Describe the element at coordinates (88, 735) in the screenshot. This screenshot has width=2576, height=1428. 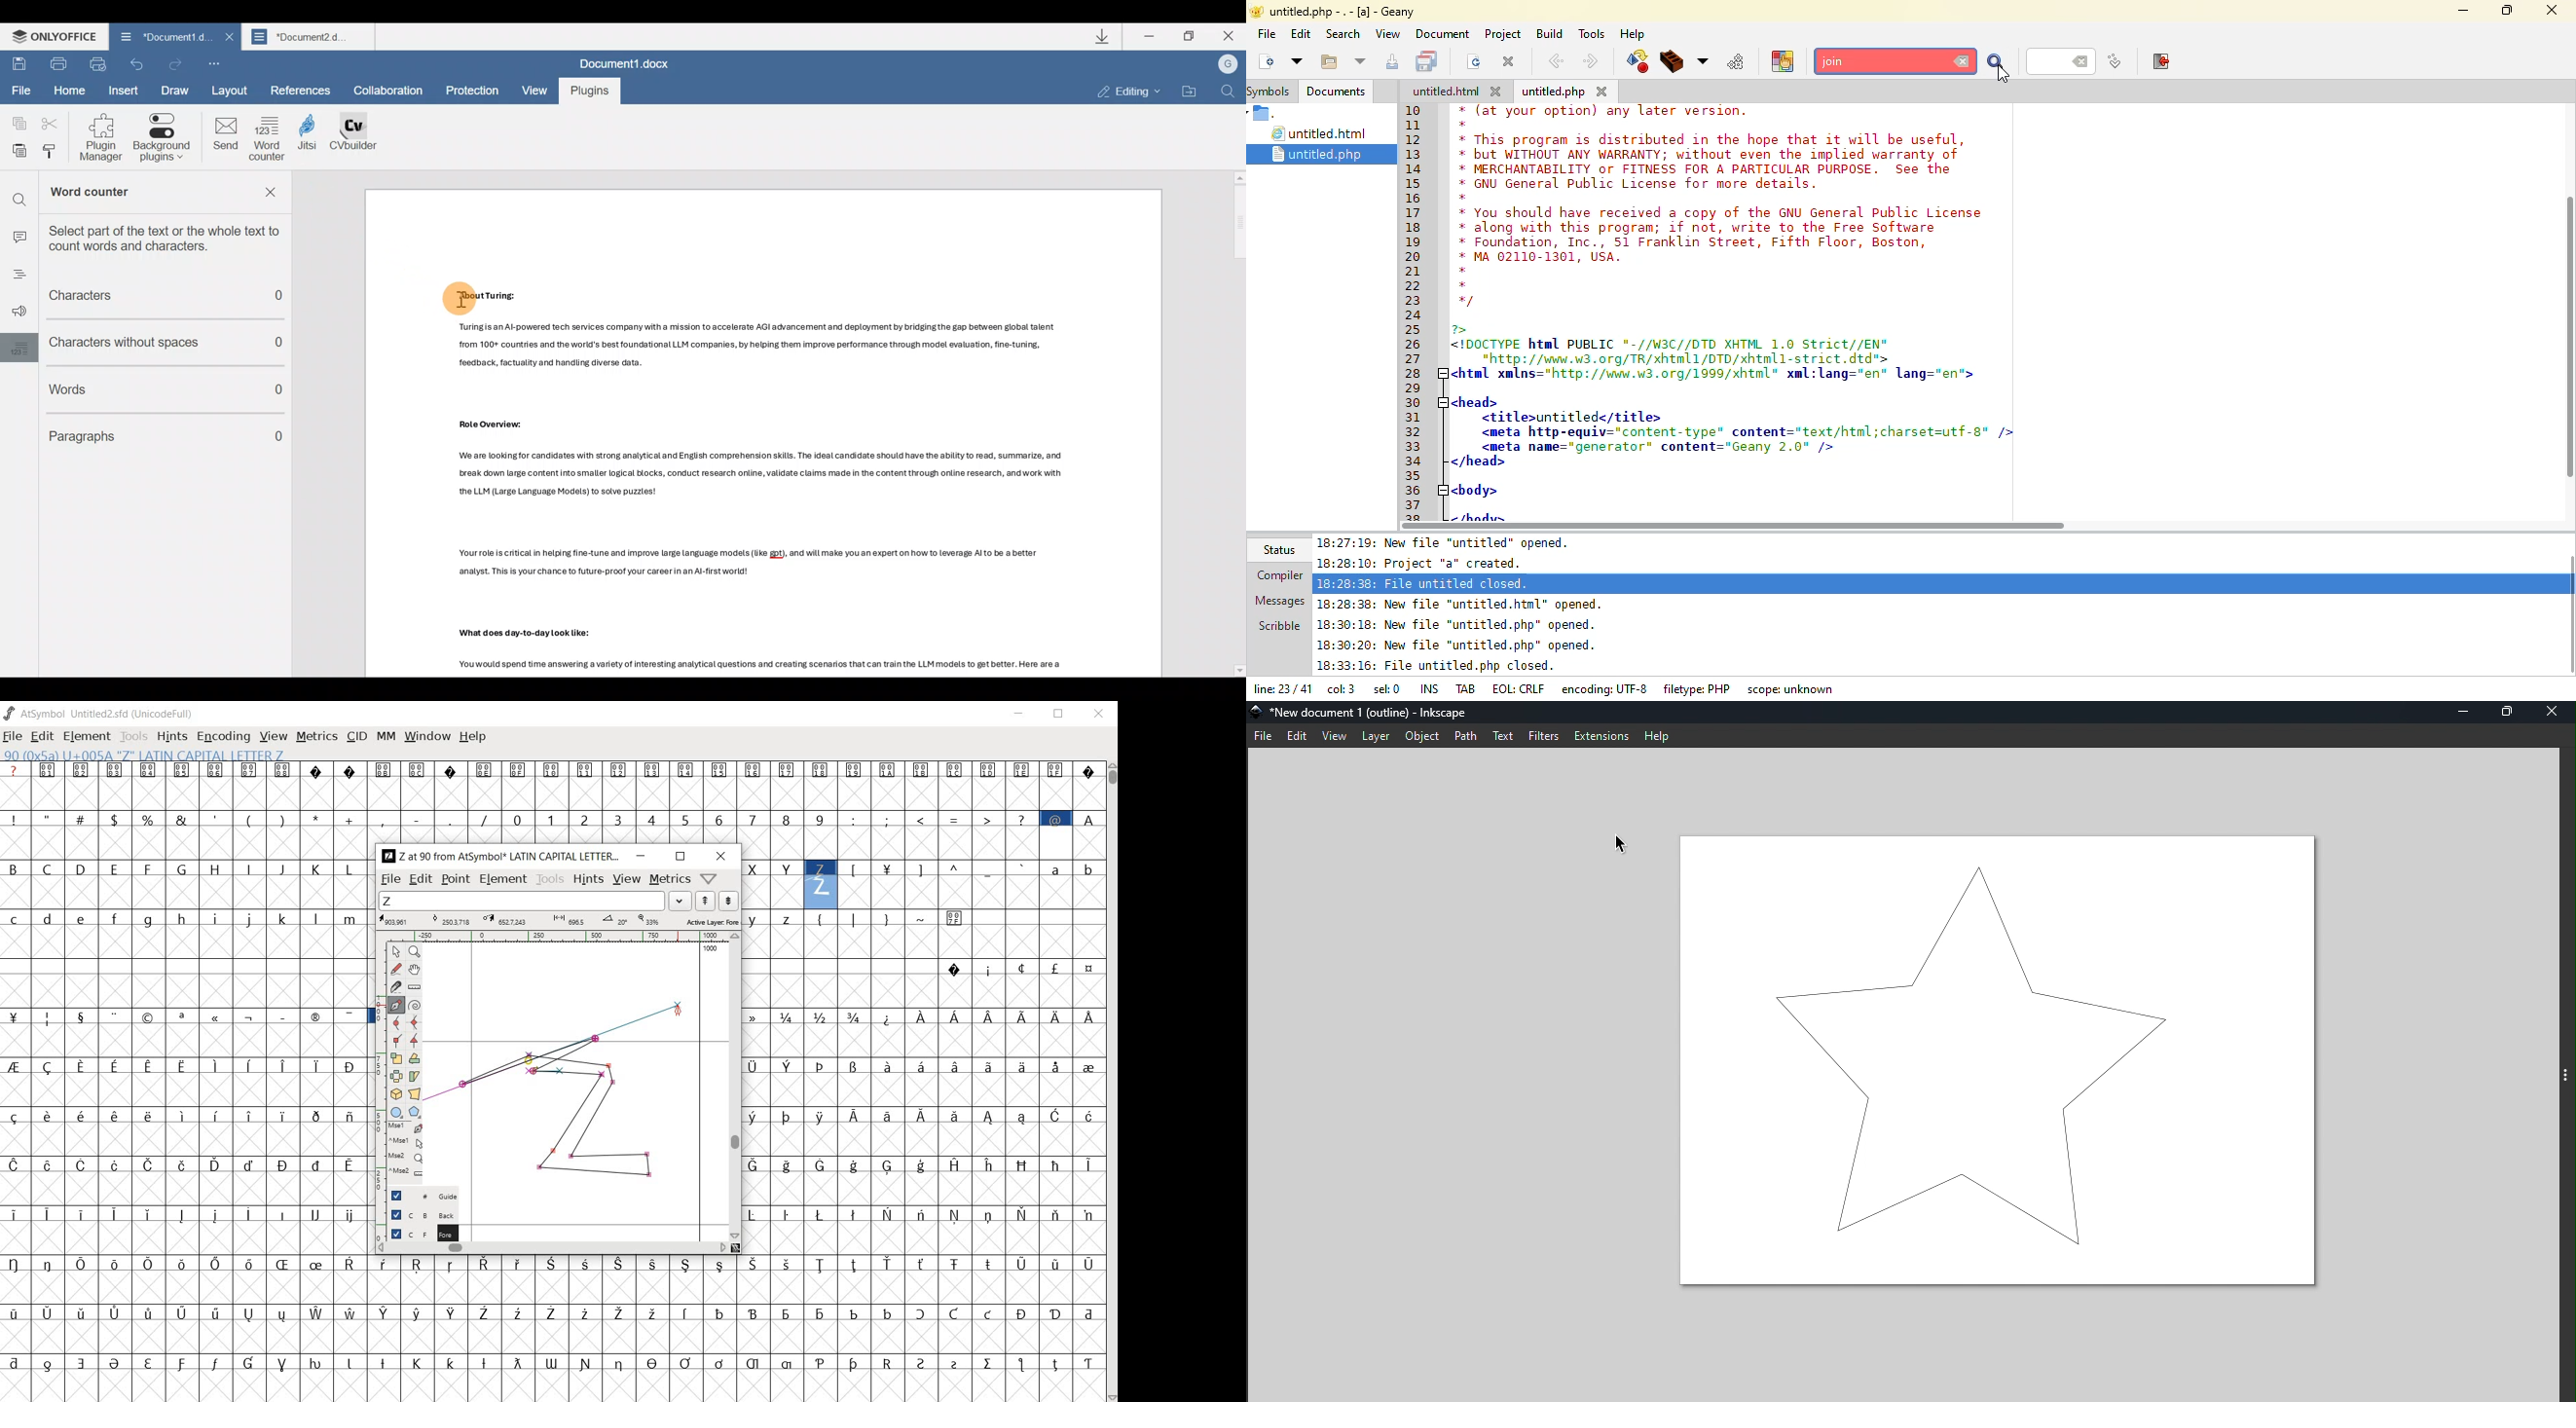
I see `element` at that location.